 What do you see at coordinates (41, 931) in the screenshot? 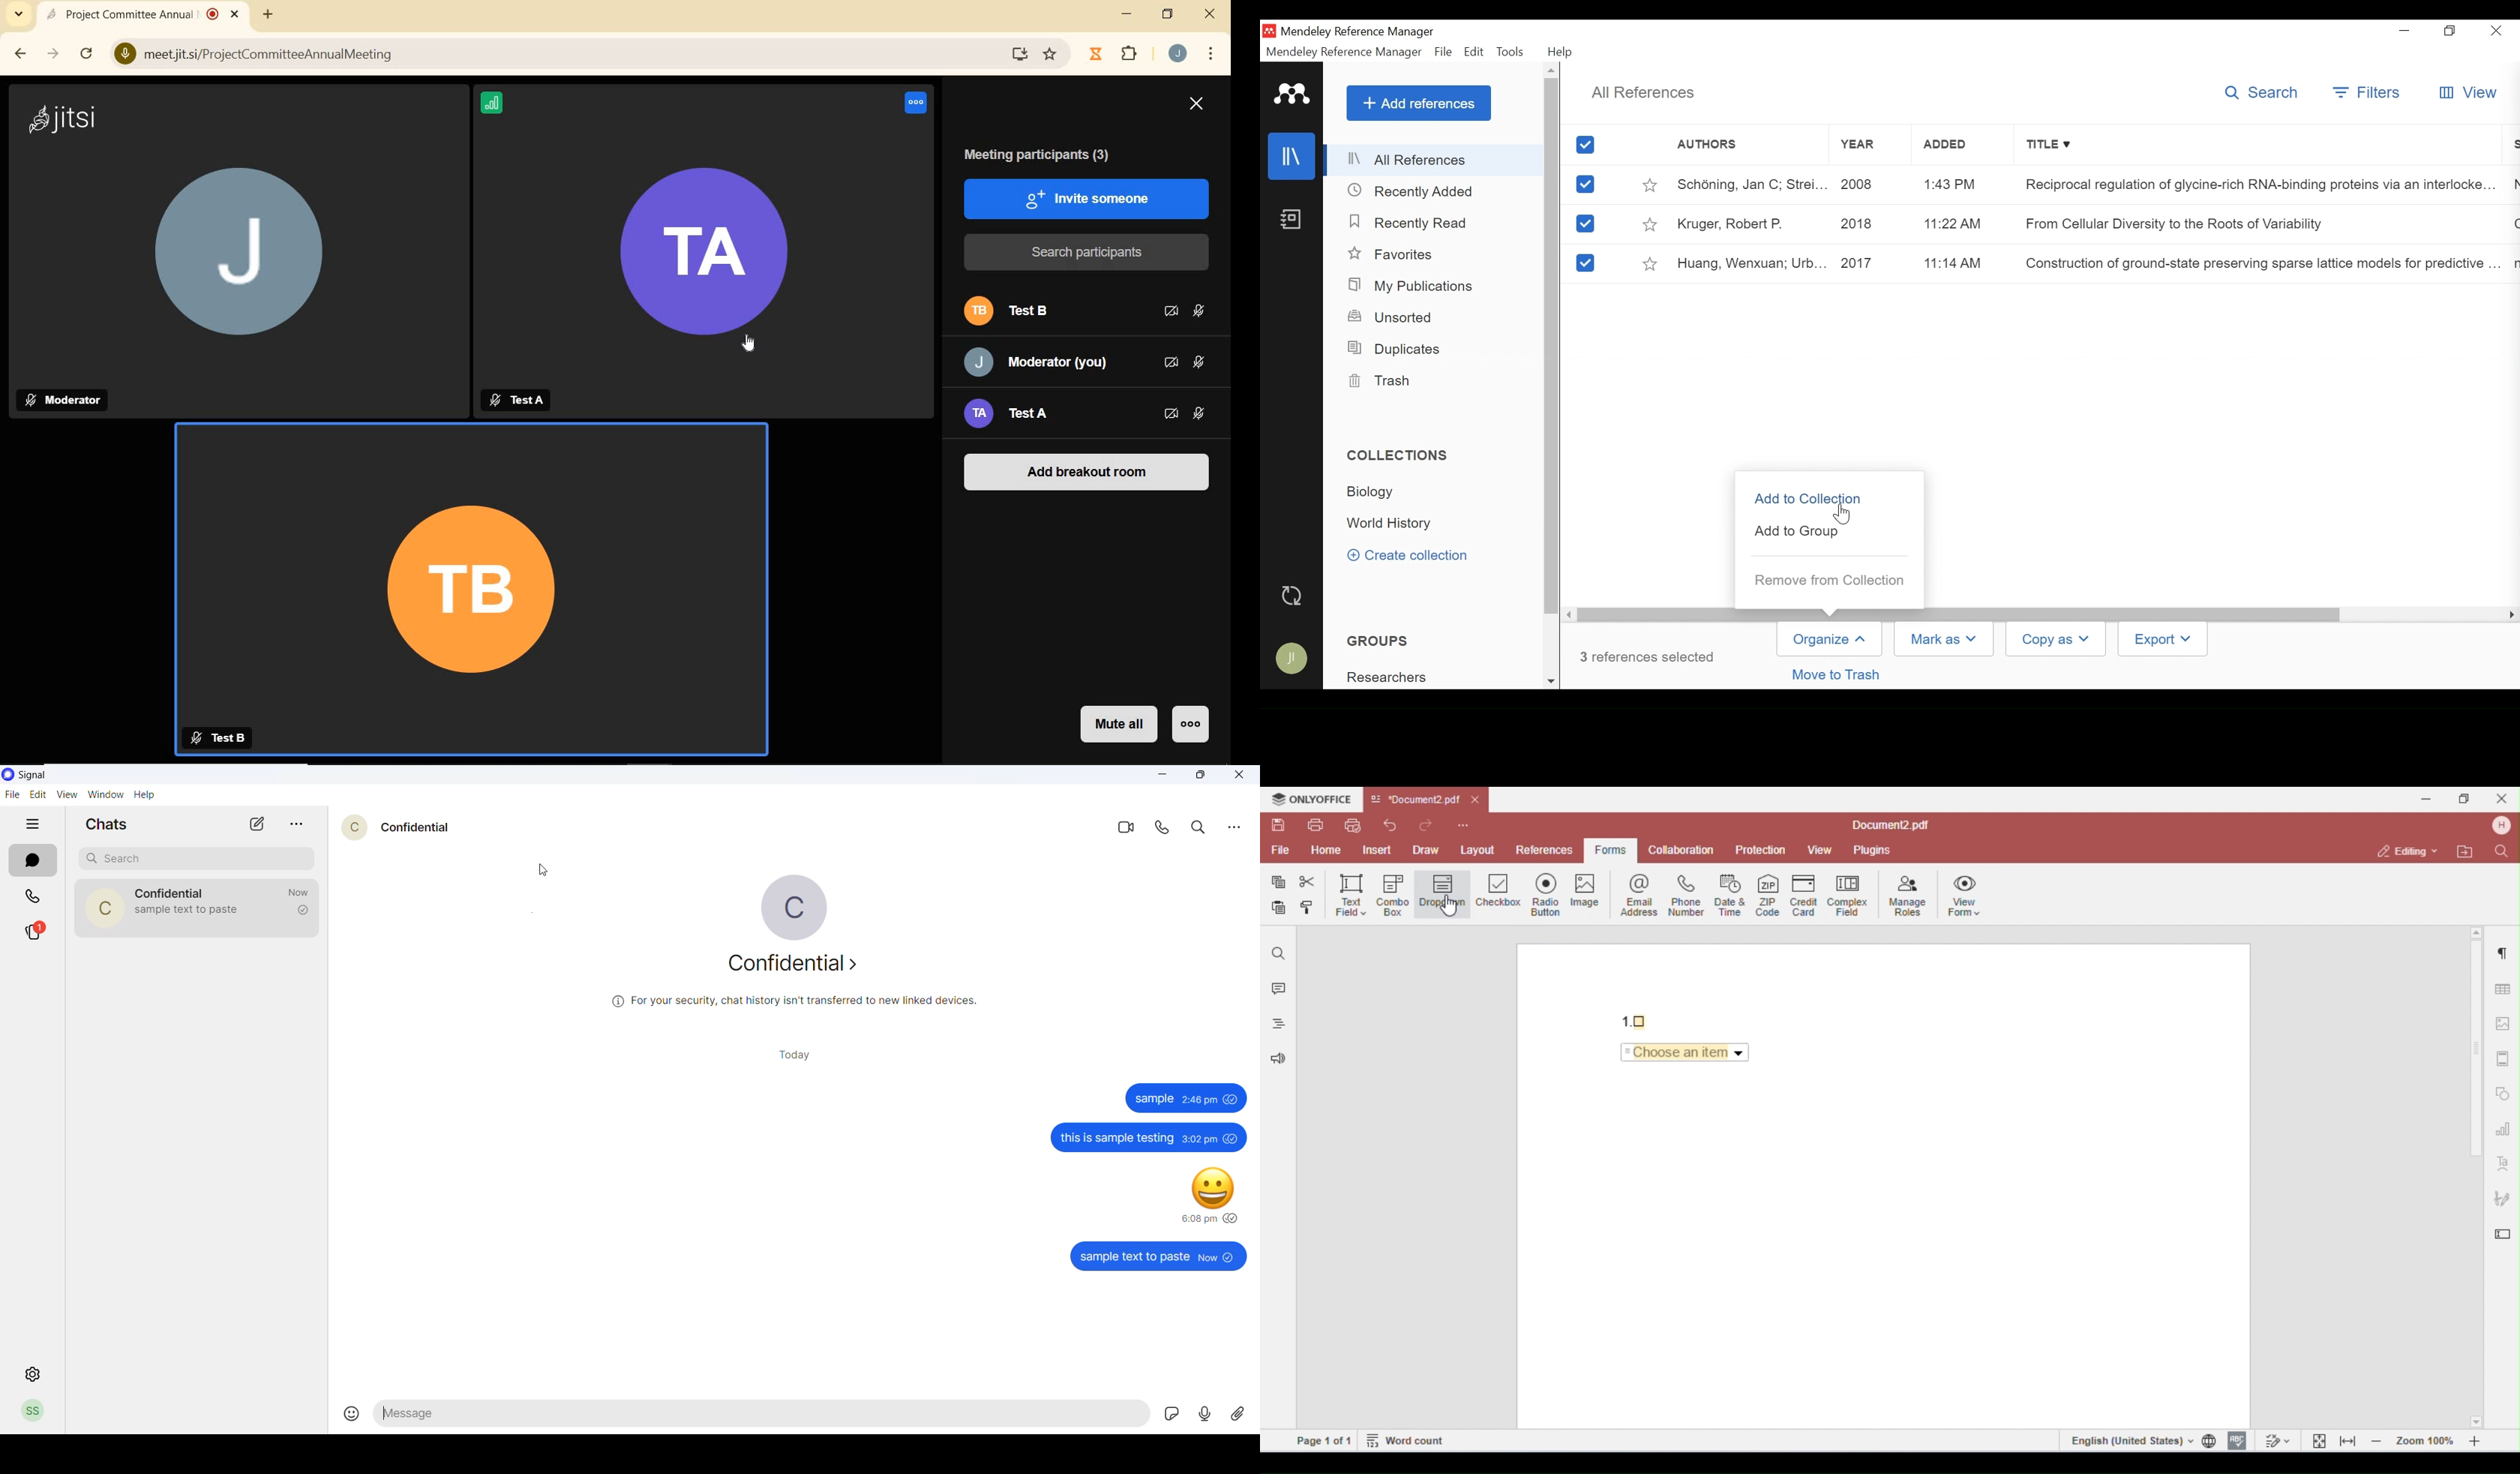
I see `stories` at bounding box center [41, 931].